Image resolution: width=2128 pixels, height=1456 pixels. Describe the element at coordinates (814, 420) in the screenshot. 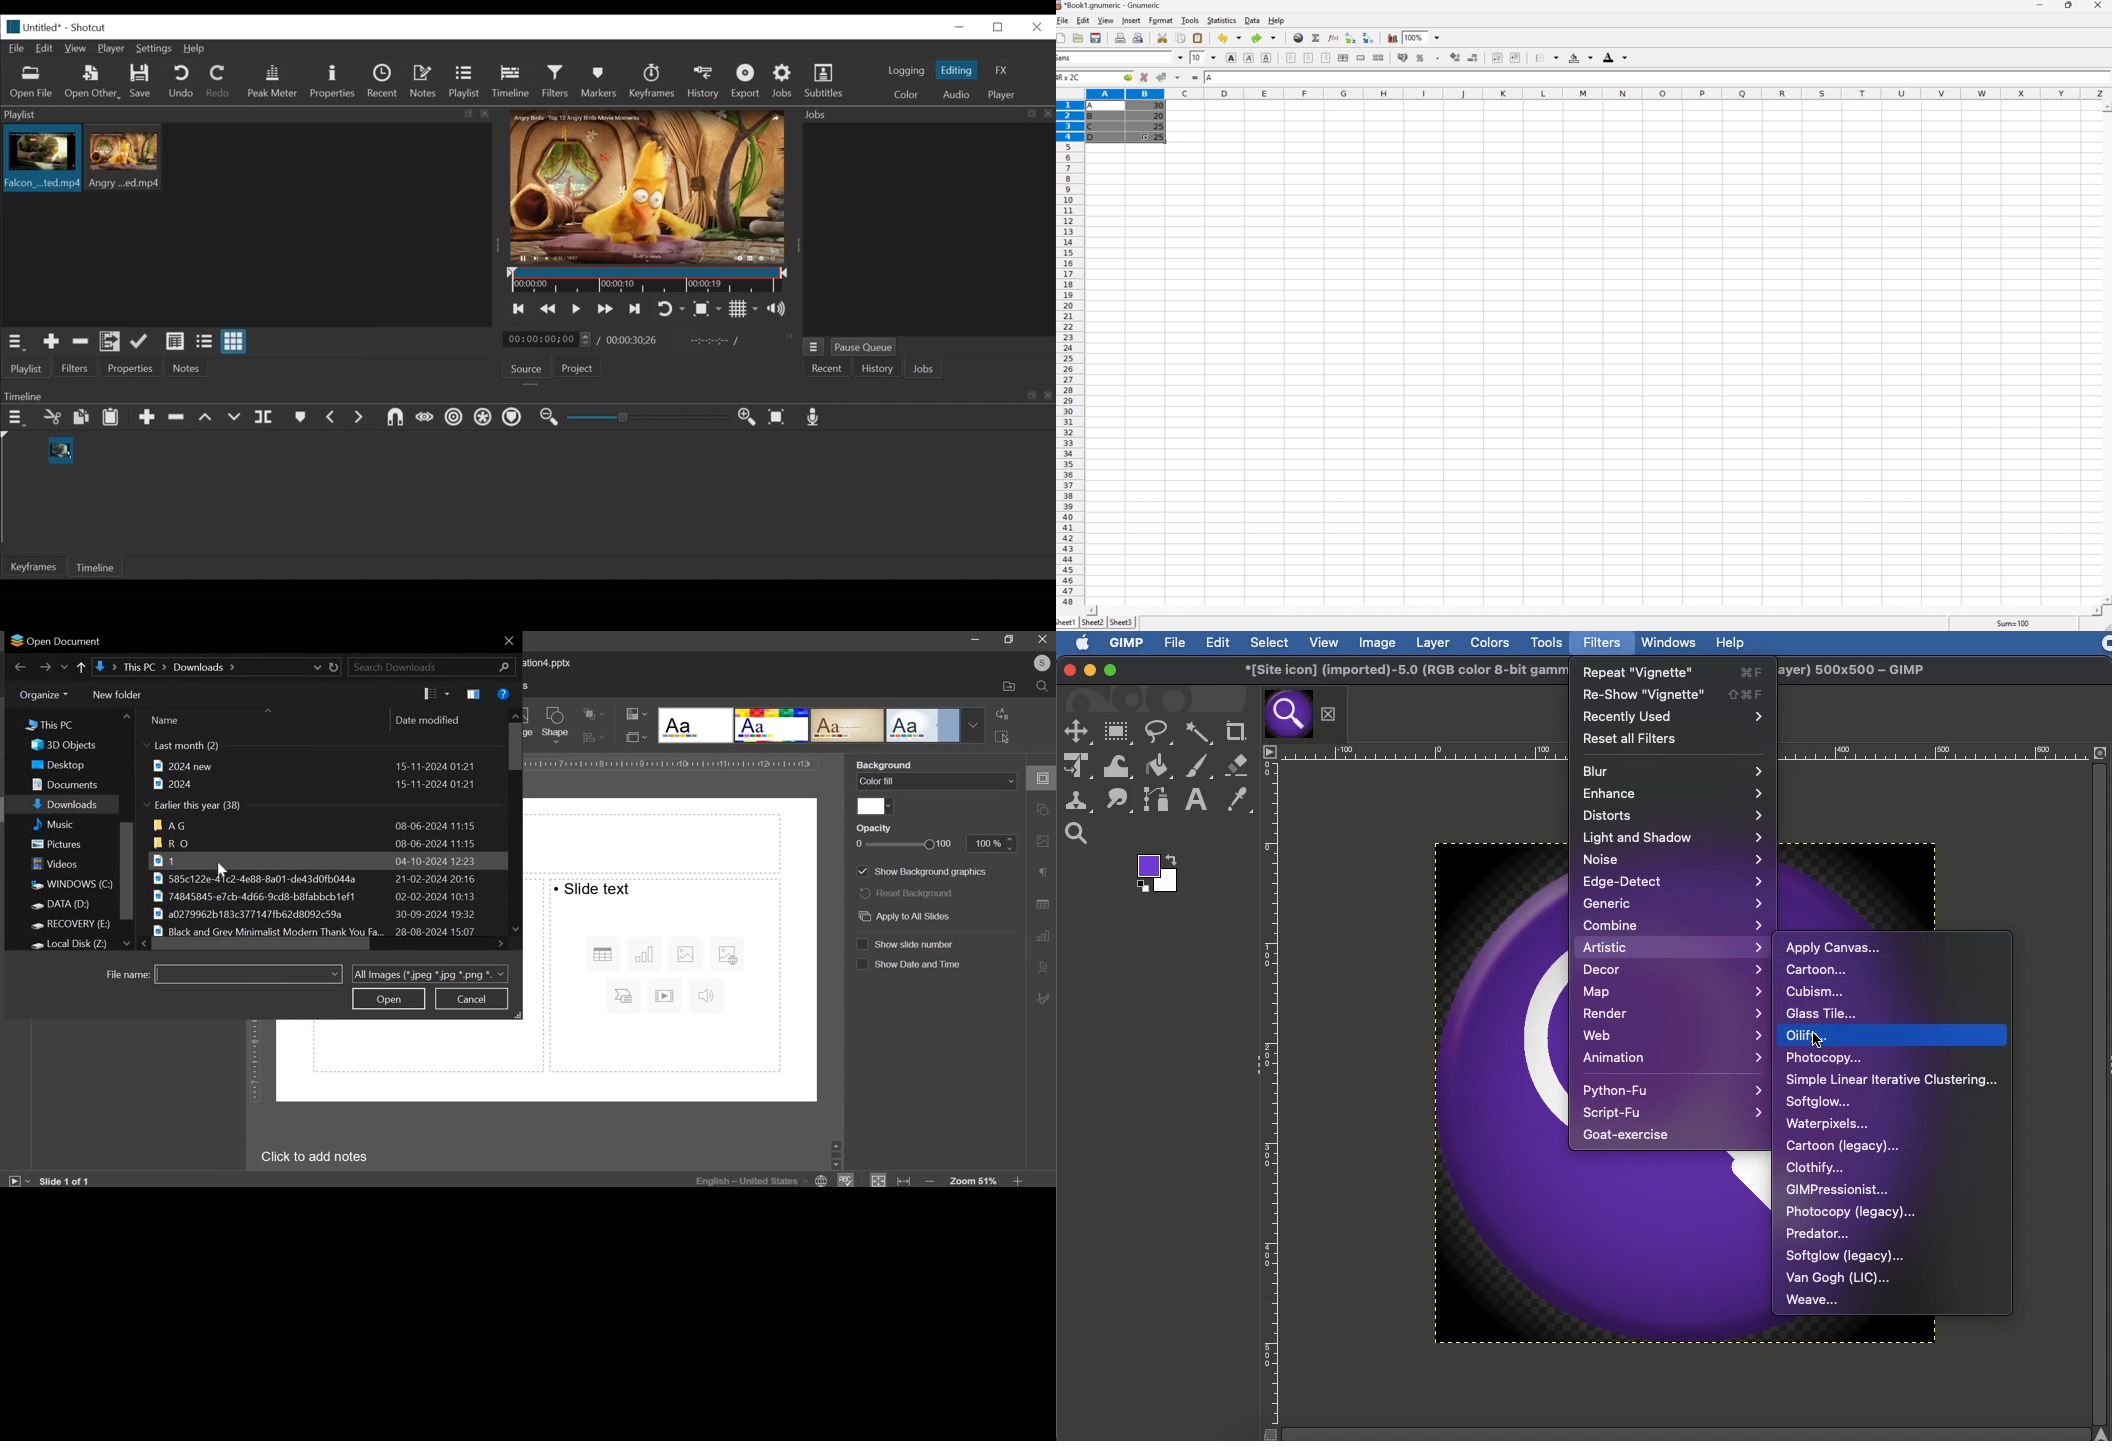

I see `Record audio` at that location.